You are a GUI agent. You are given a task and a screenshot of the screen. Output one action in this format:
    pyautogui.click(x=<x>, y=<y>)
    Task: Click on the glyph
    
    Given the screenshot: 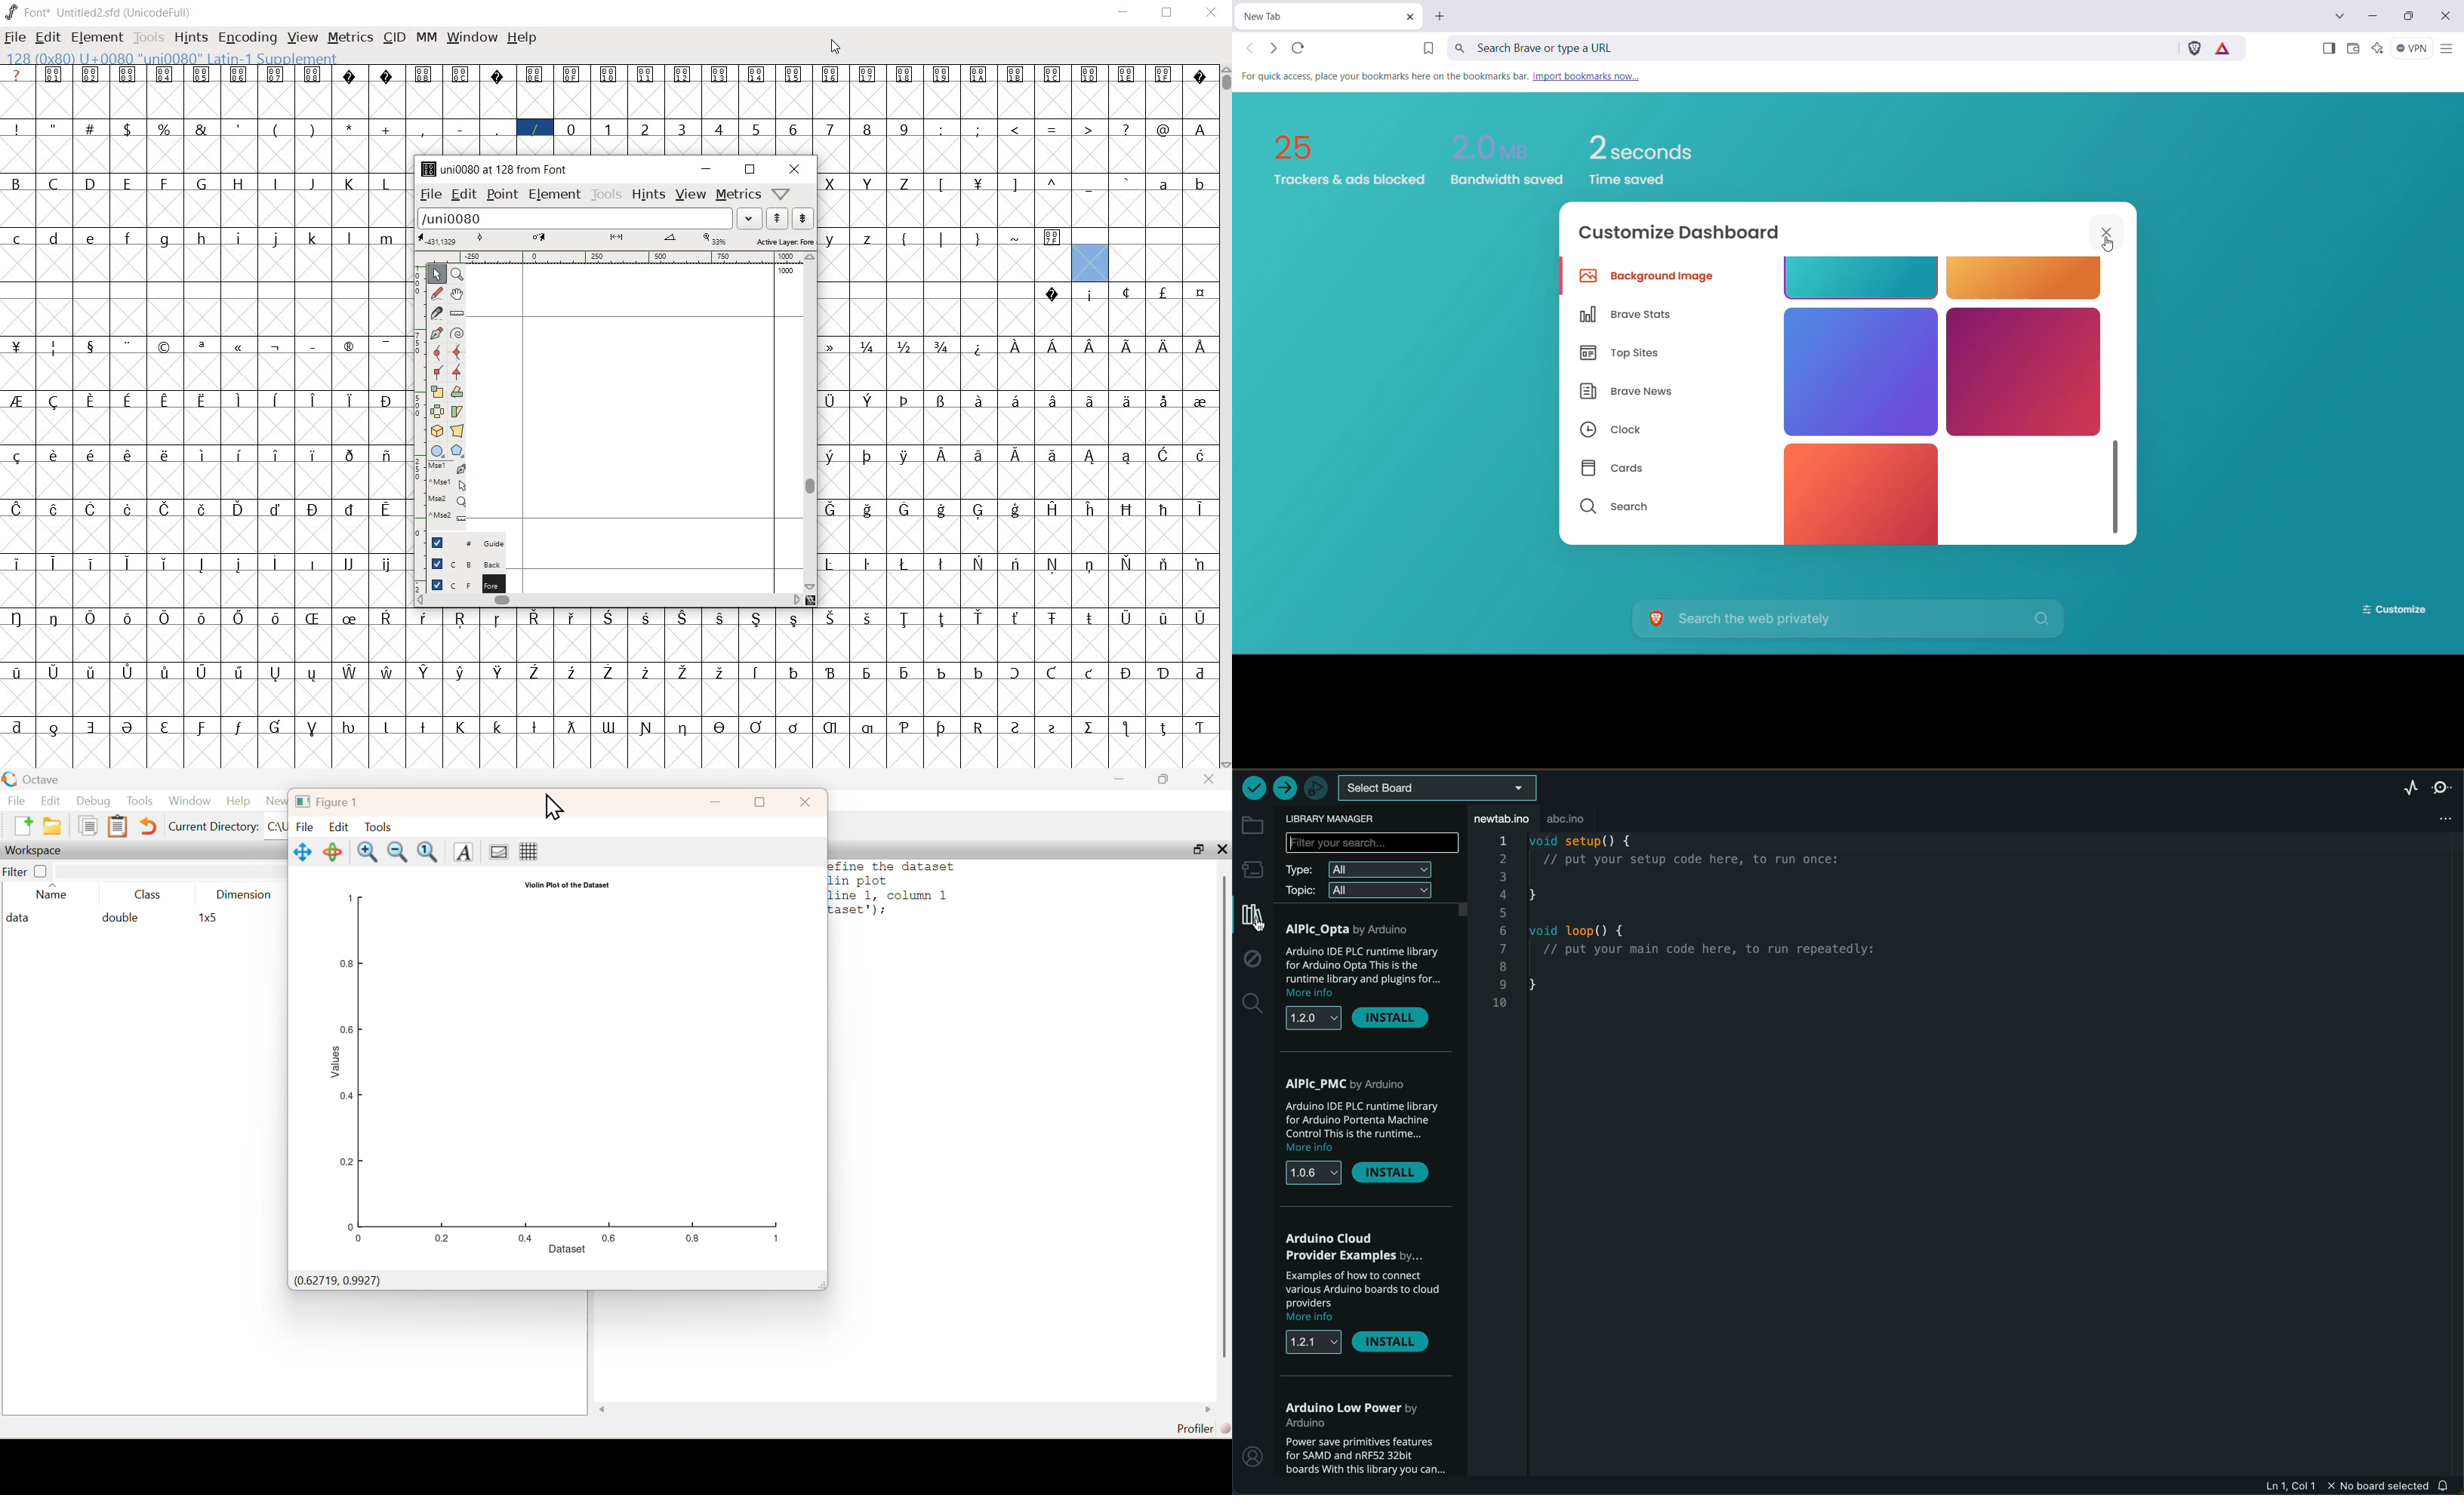 What is the action you would take?
    pyautogui.click(x=978, y=185)
    